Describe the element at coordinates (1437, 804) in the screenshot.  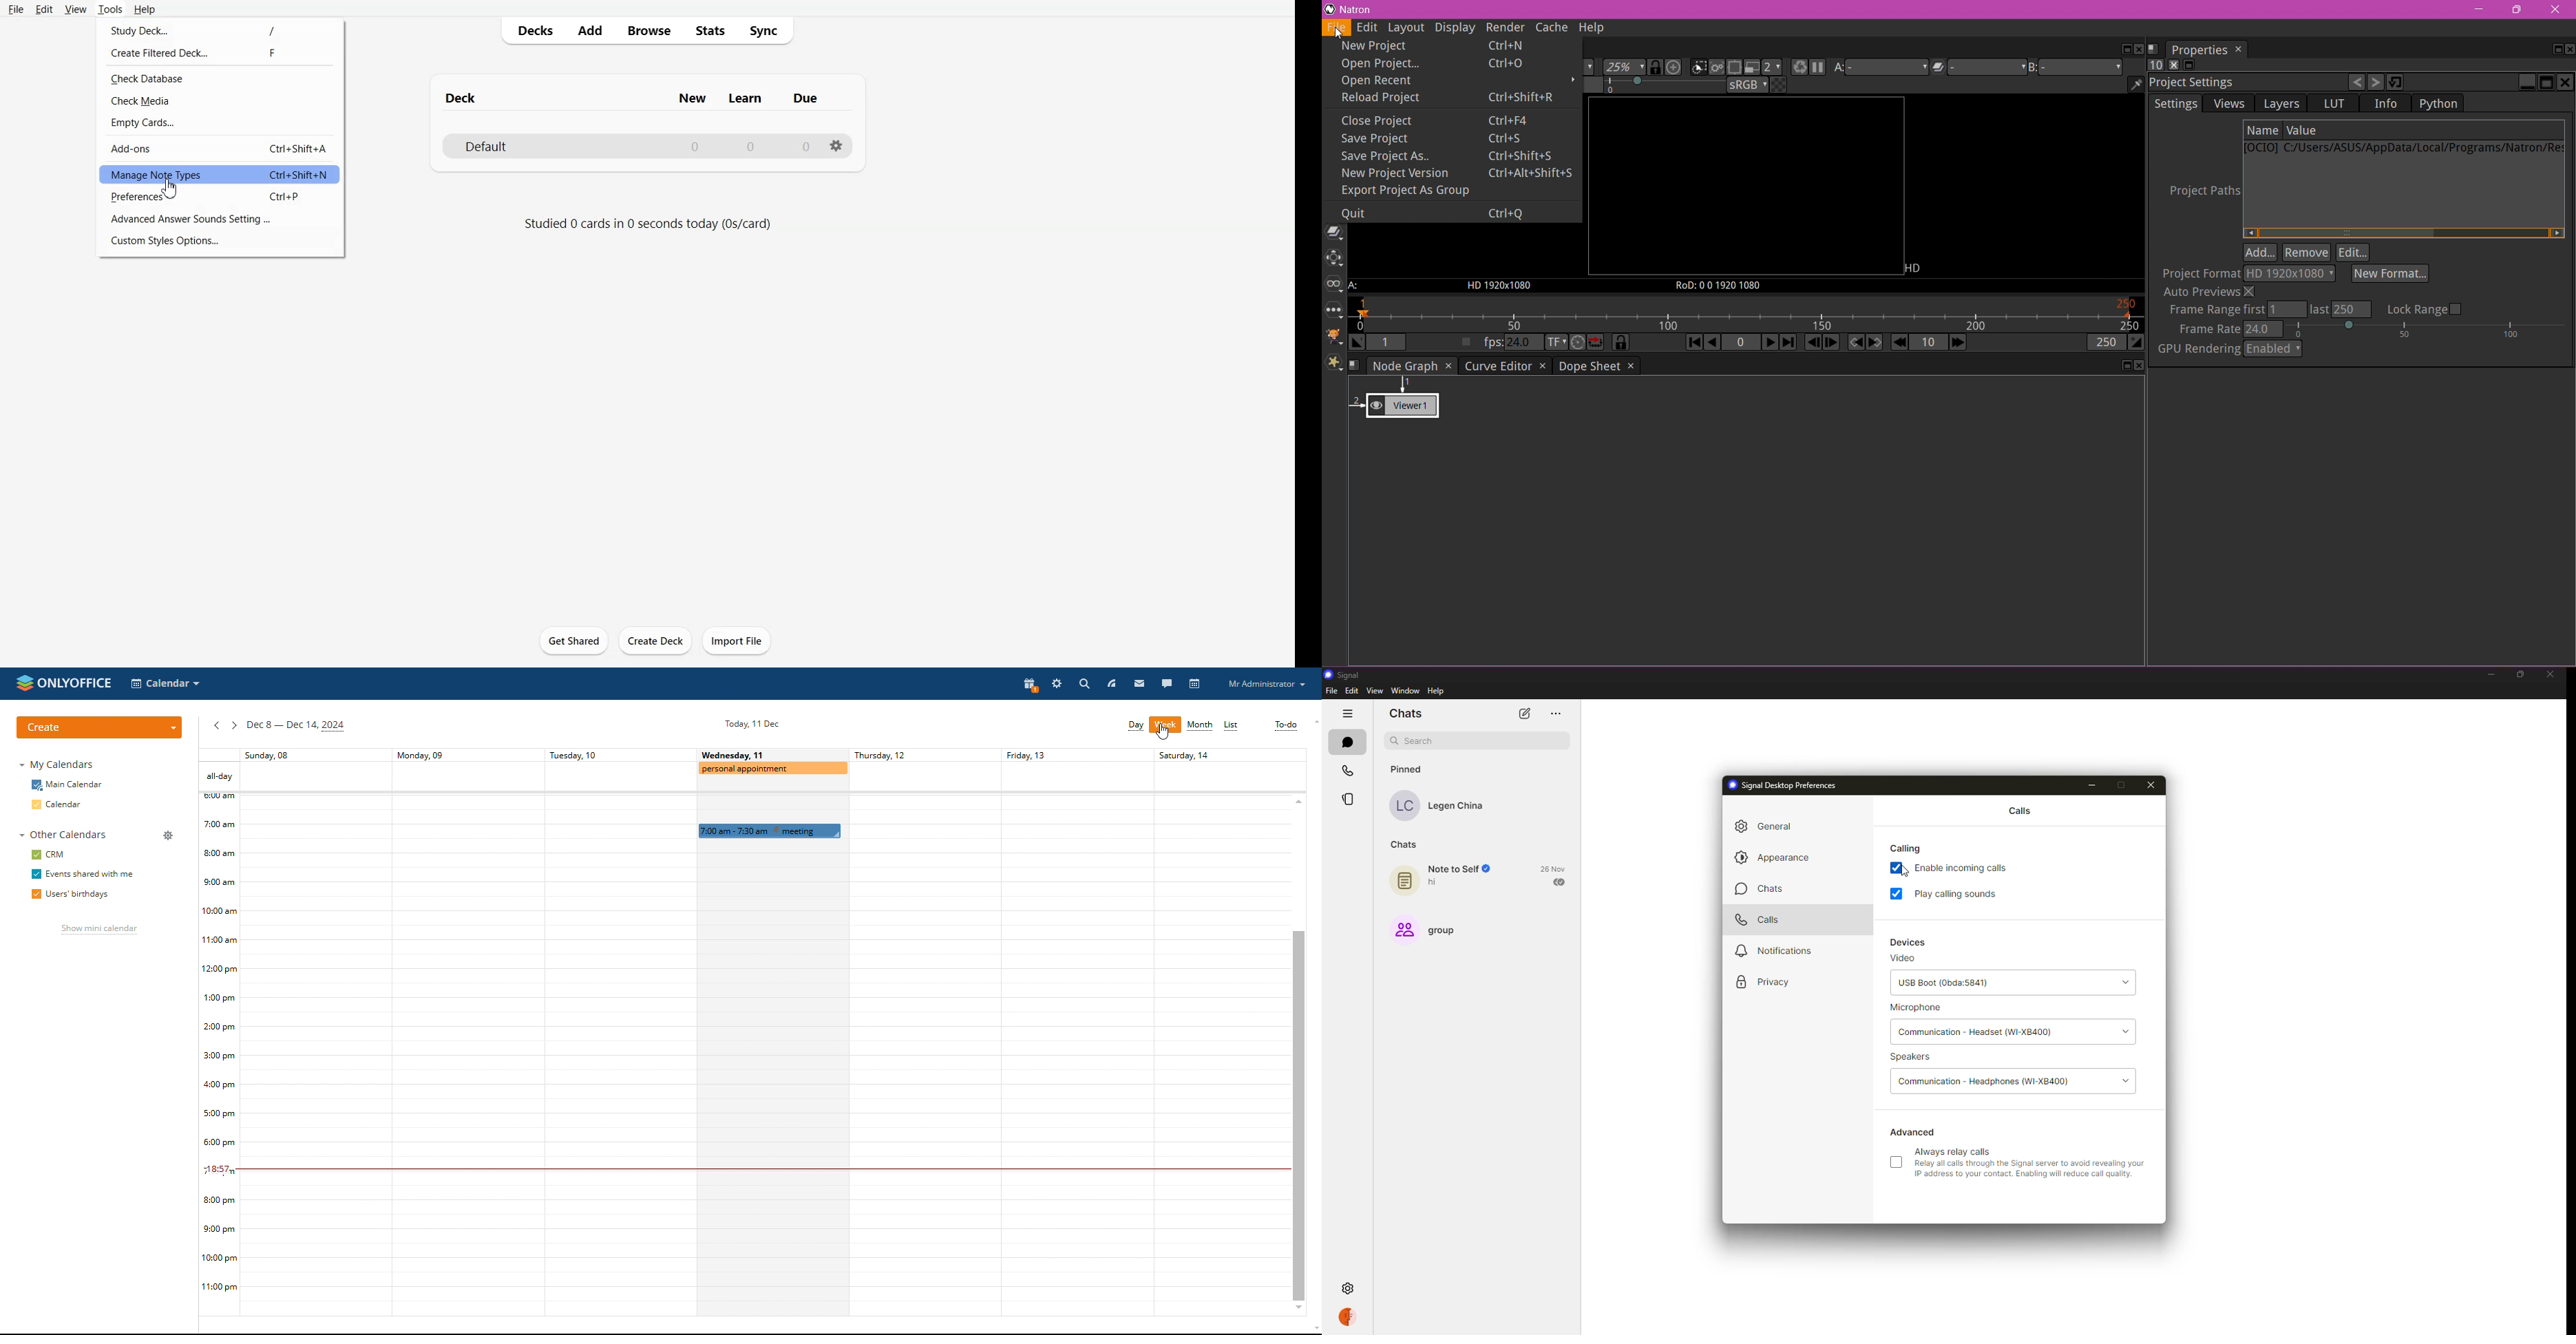
I see `contact` at that location.